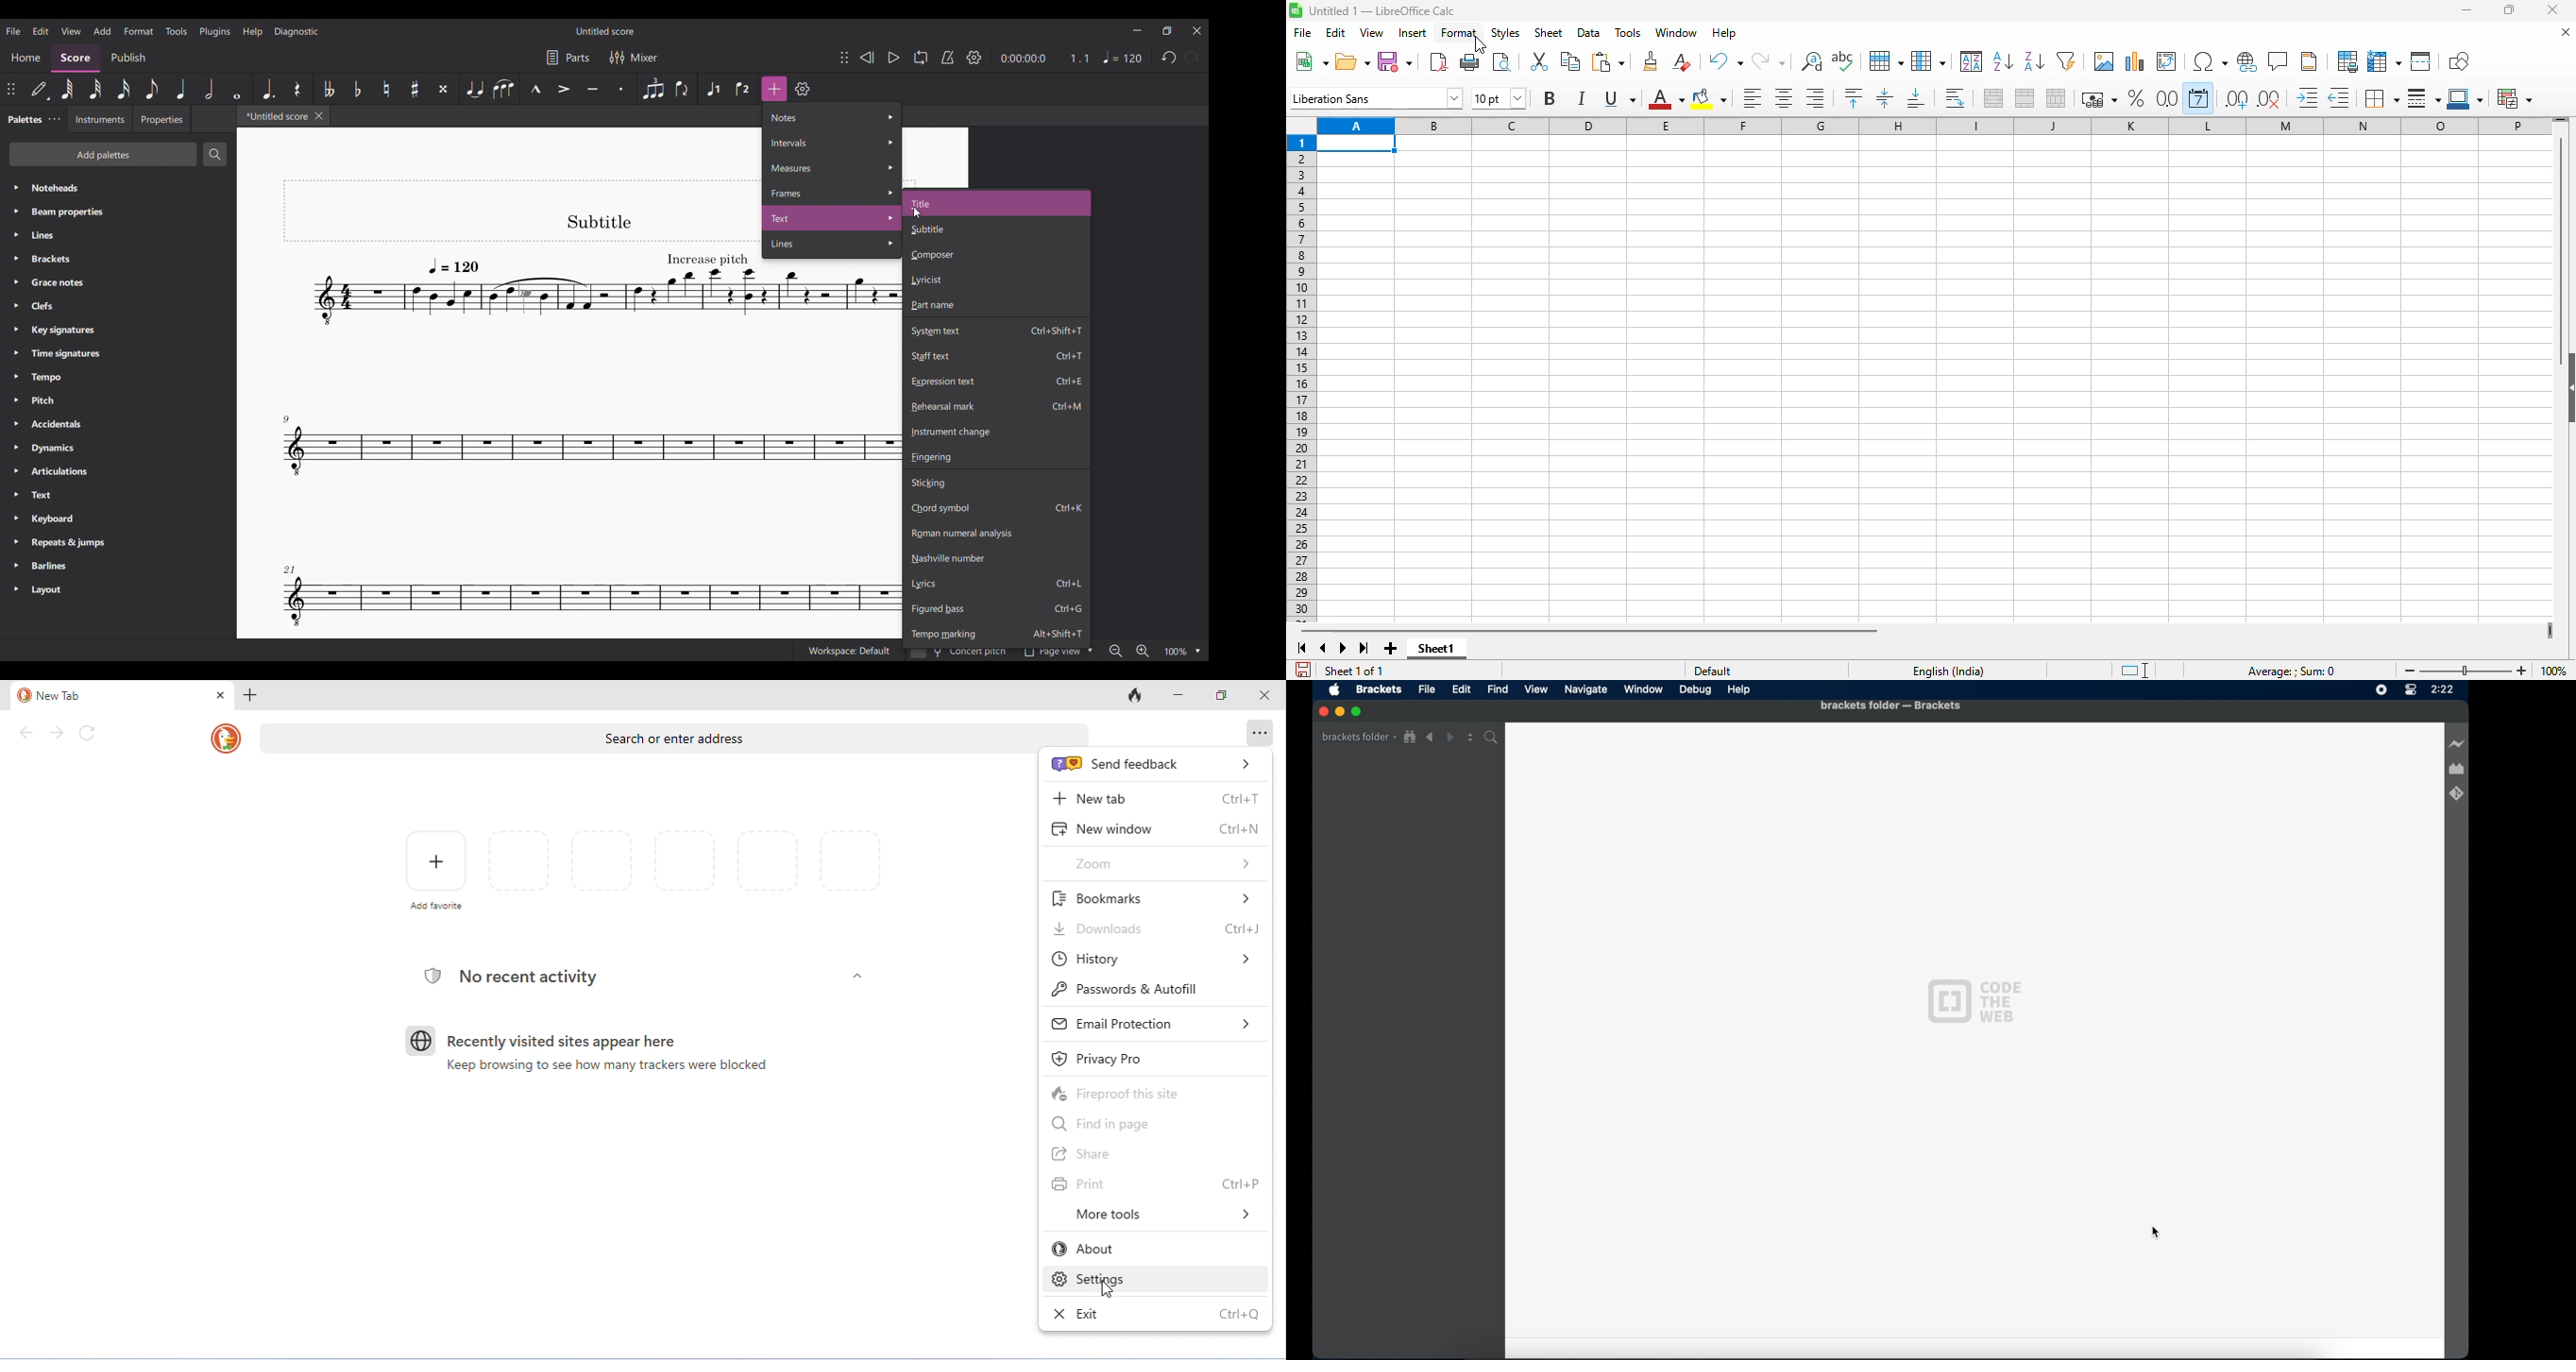 This screenshot has width=2576, height=1372. Describe the element at coordinates (1157, 1058) in the screenshot. I see `privacy pro` at that location.